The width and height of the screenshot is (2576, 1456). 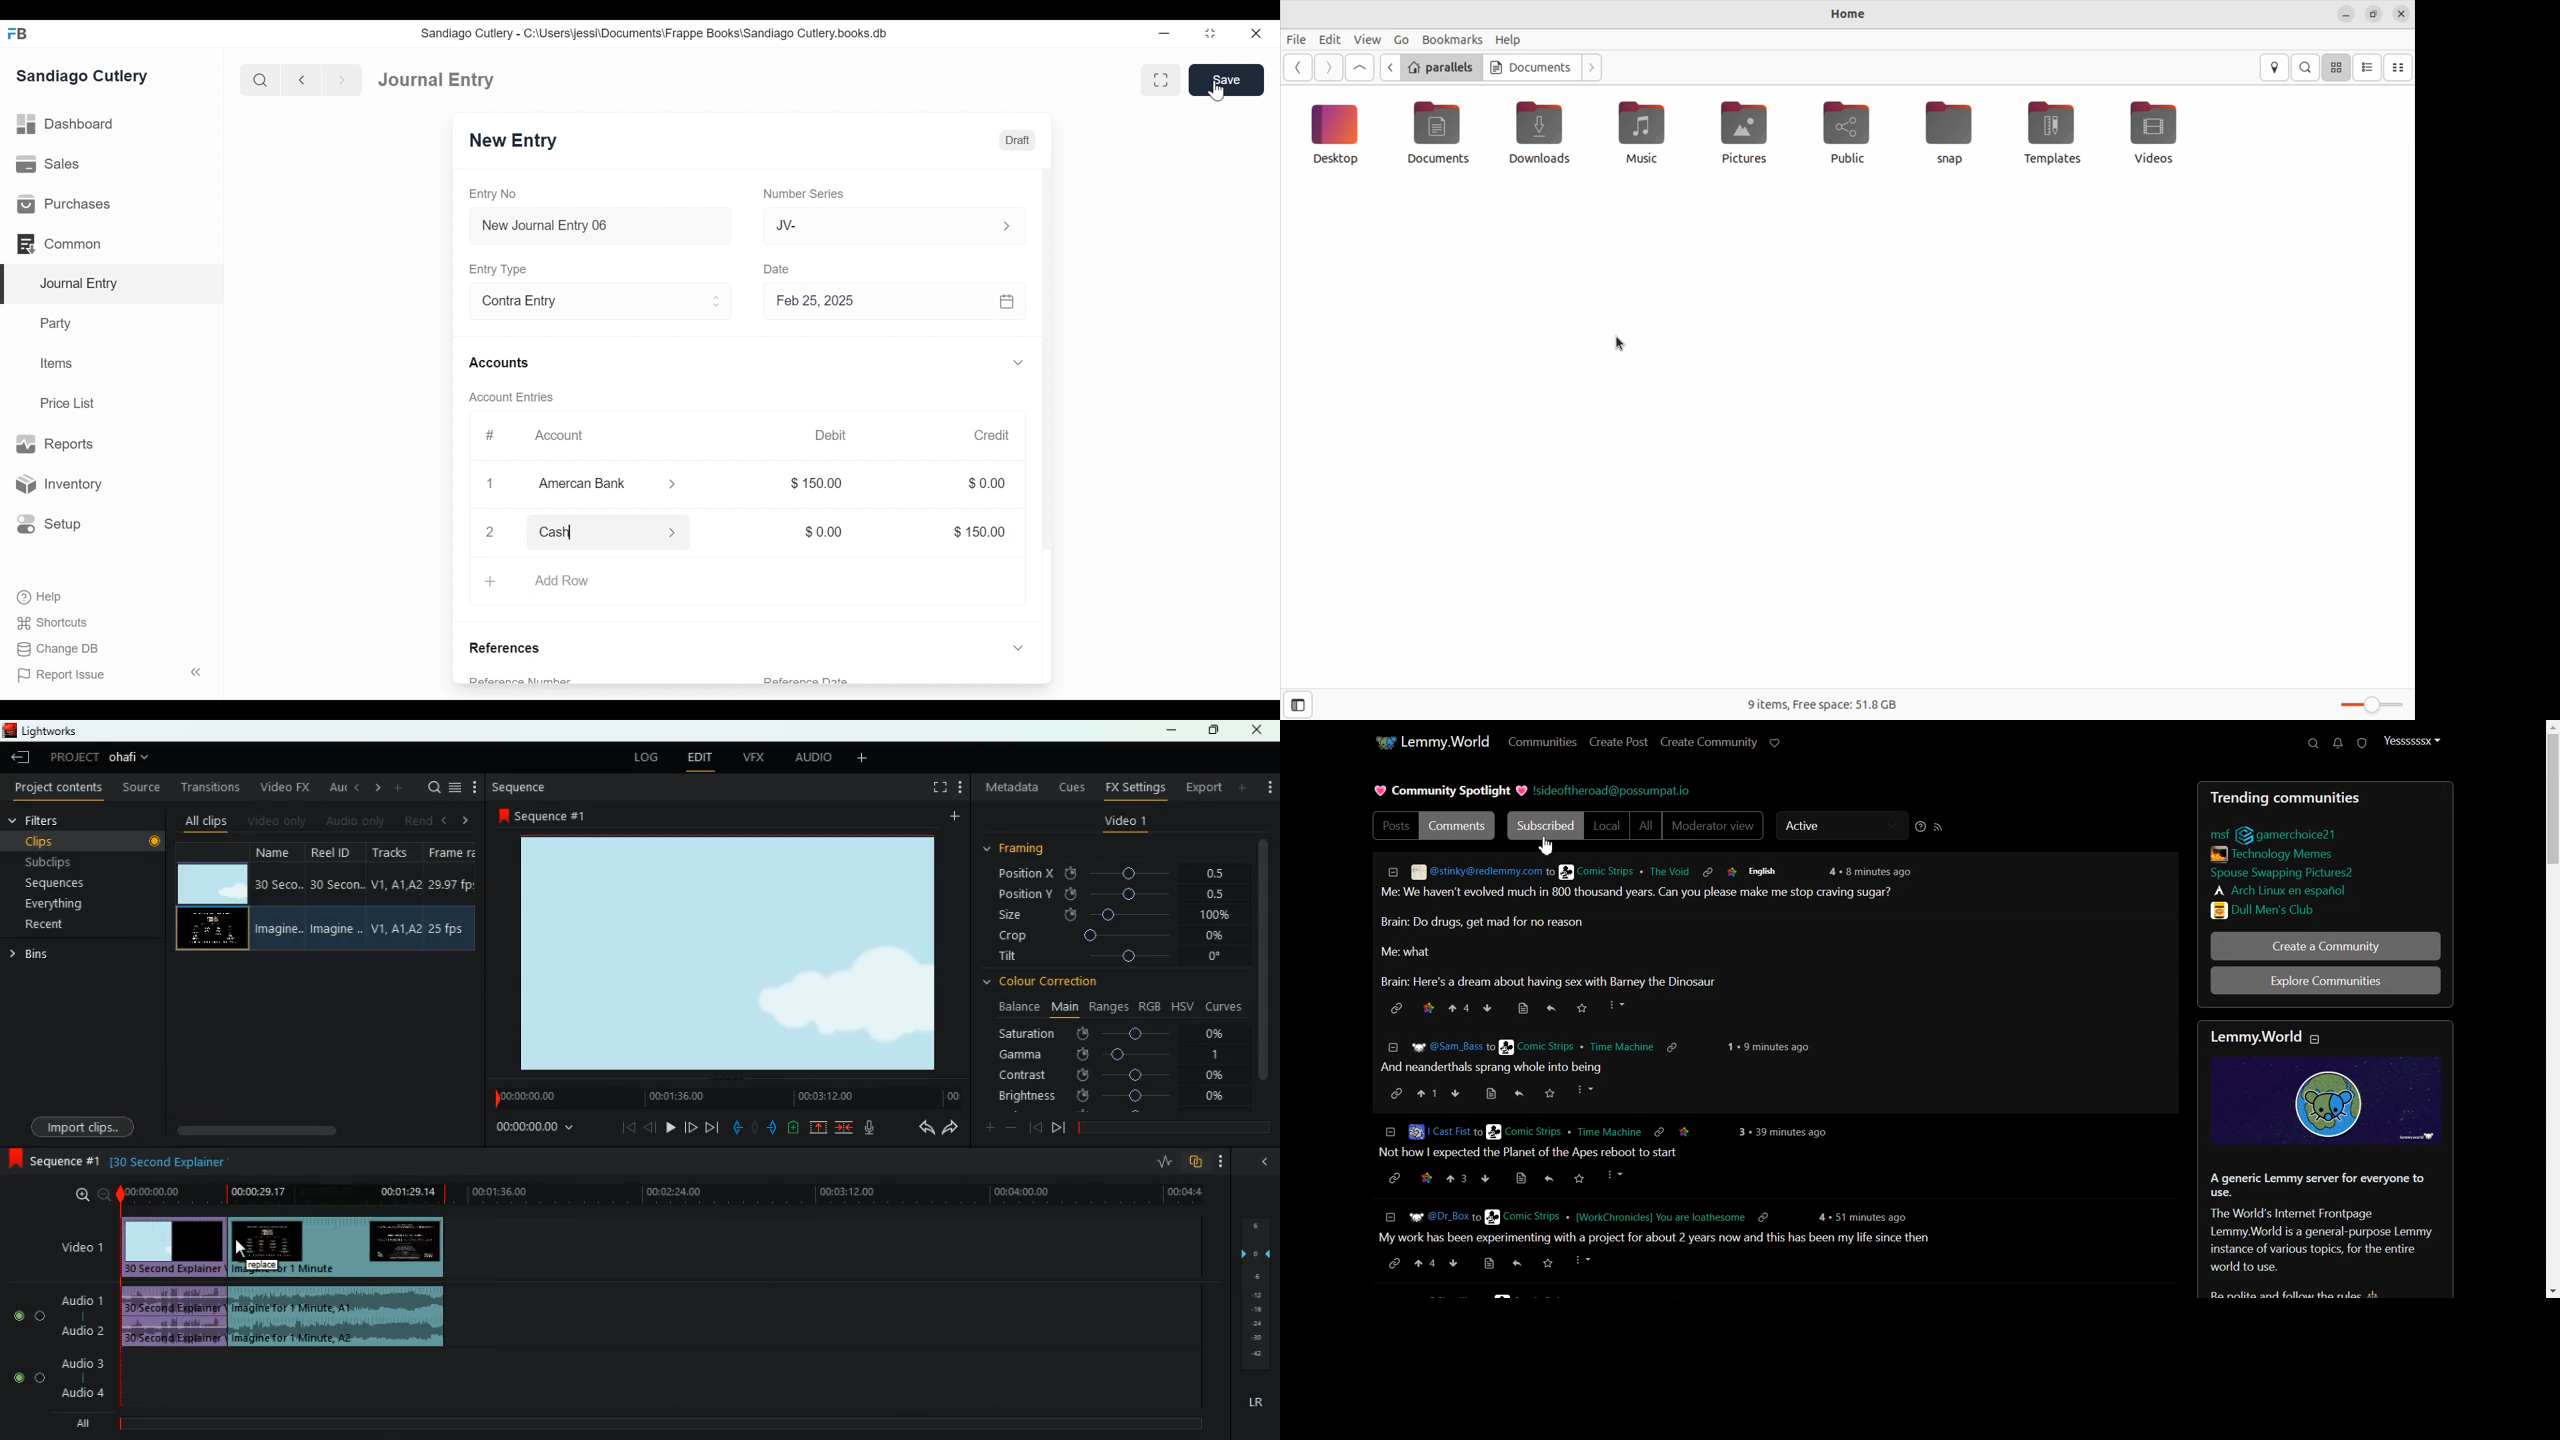 I want to click on back, so click(x=355, y=787).